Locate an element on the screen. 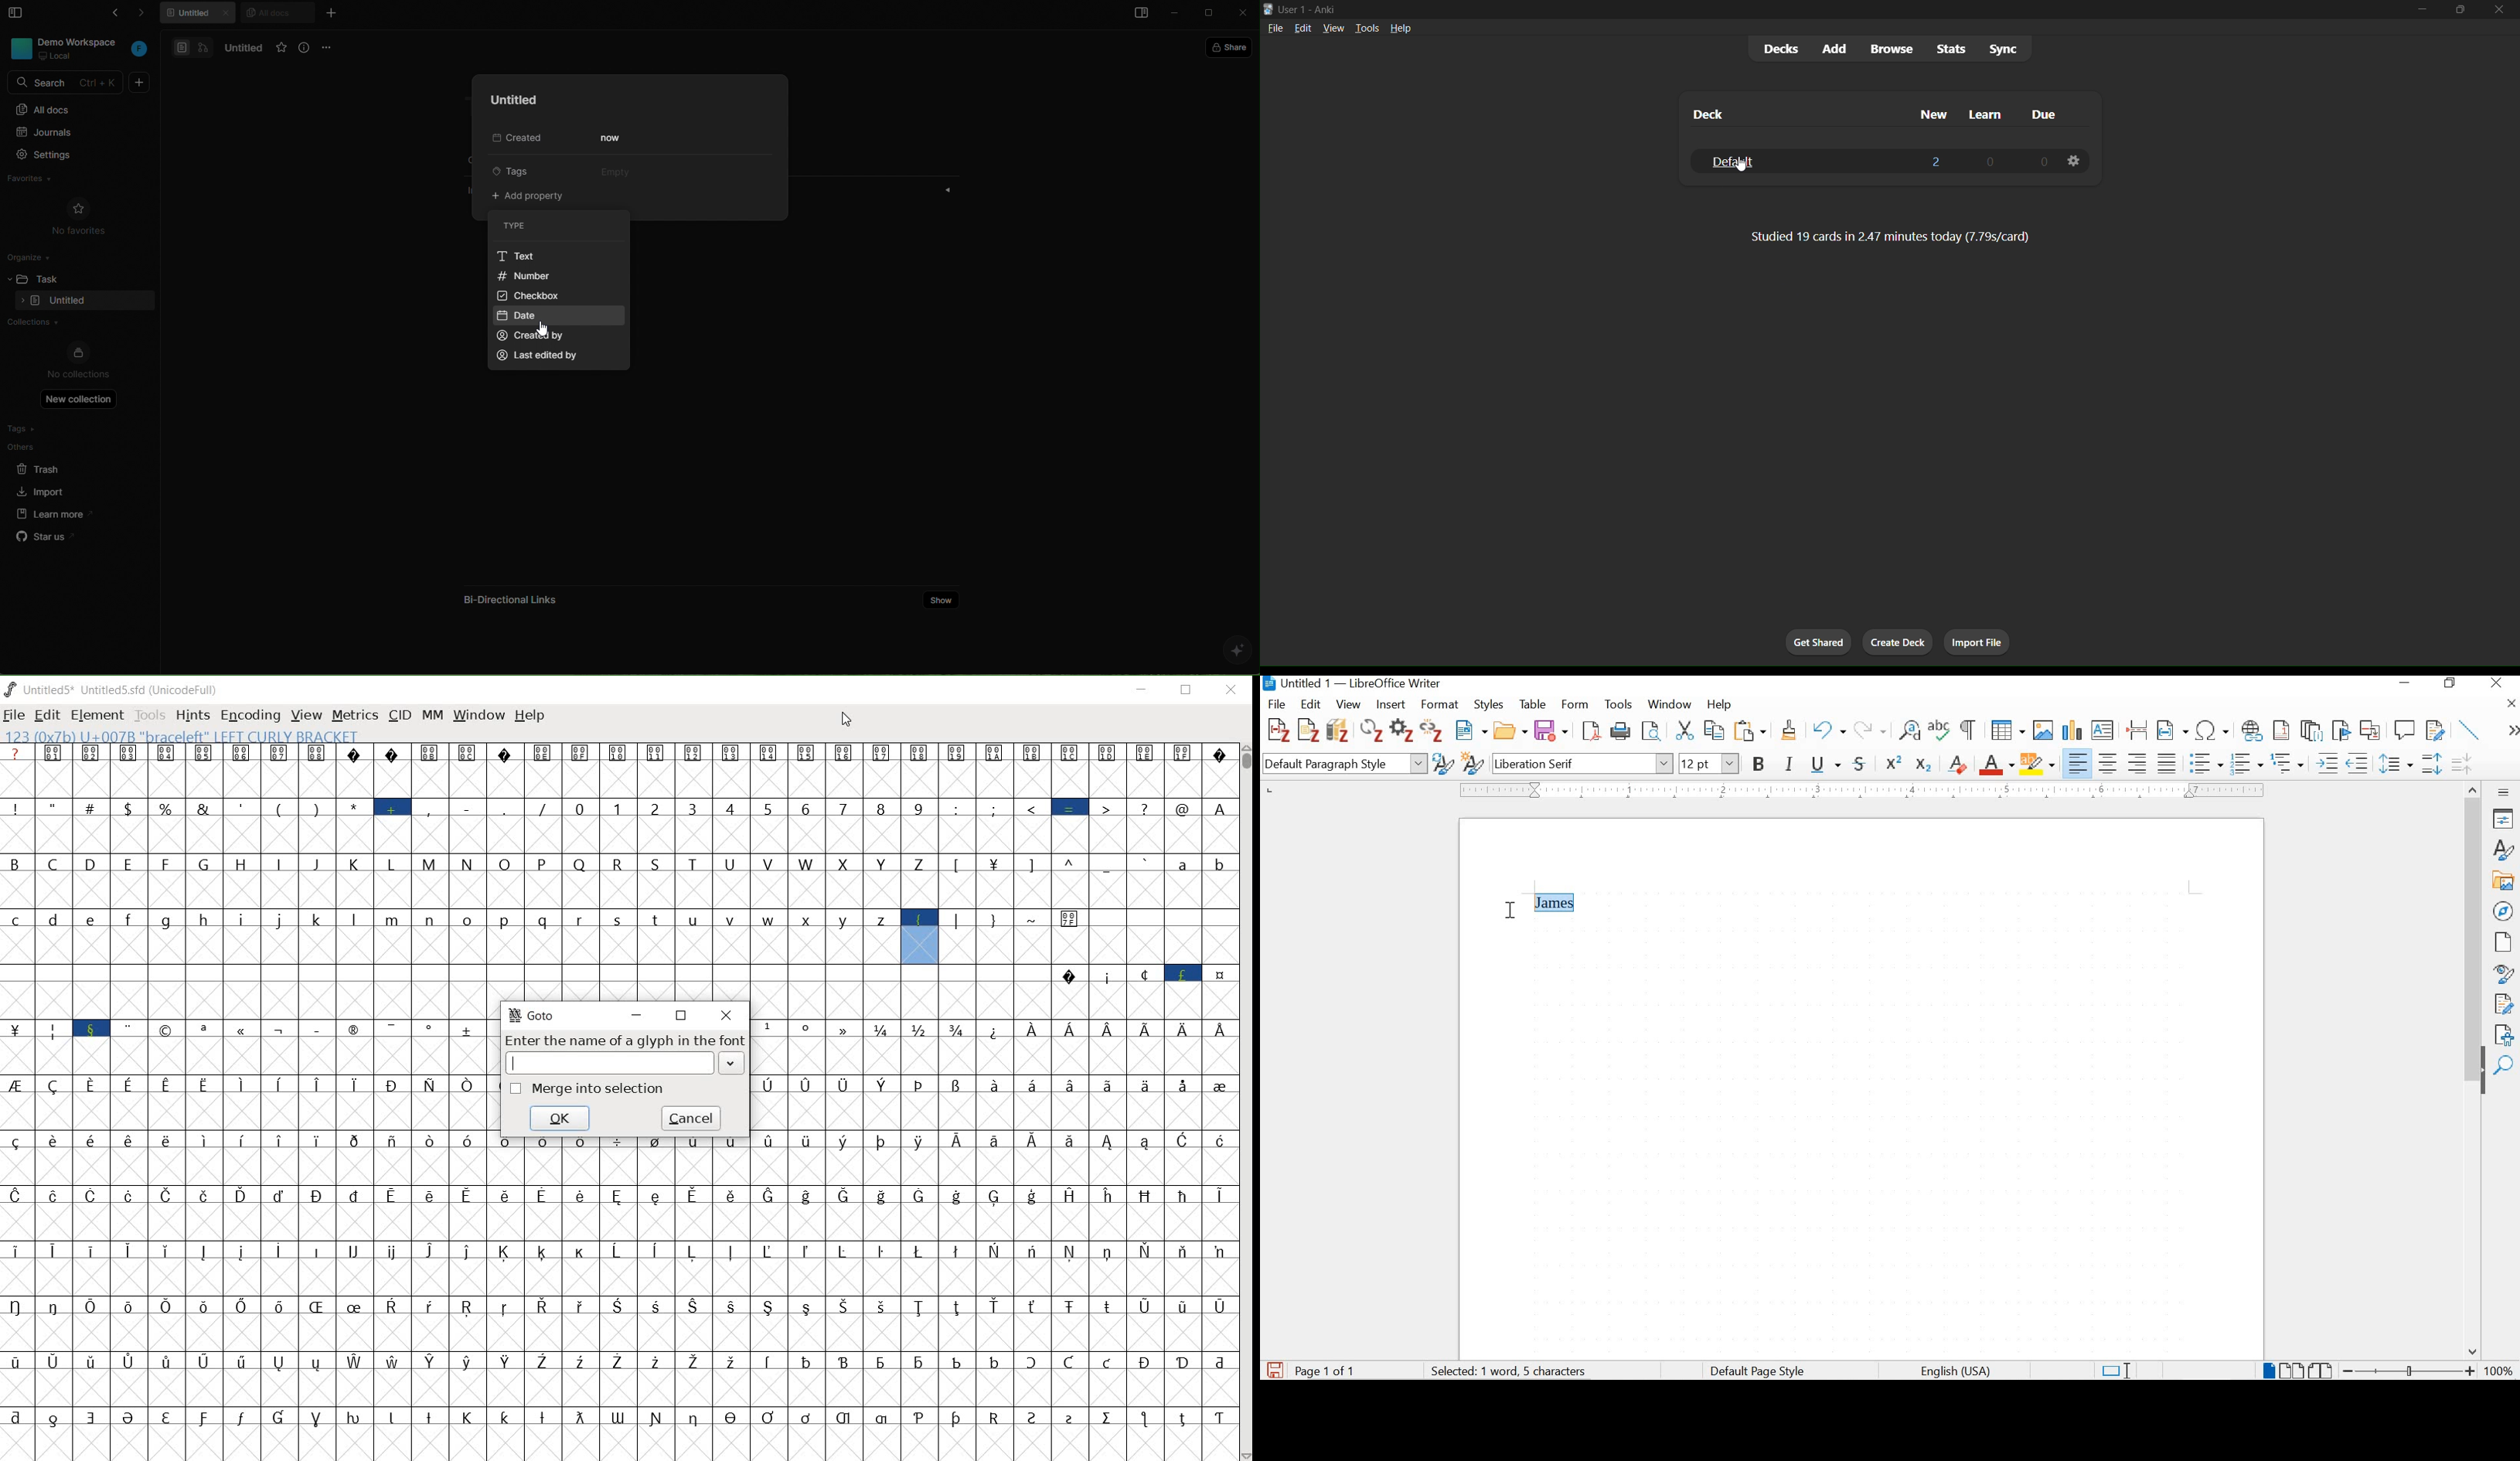  learn is located at coordinates (1981, 111).